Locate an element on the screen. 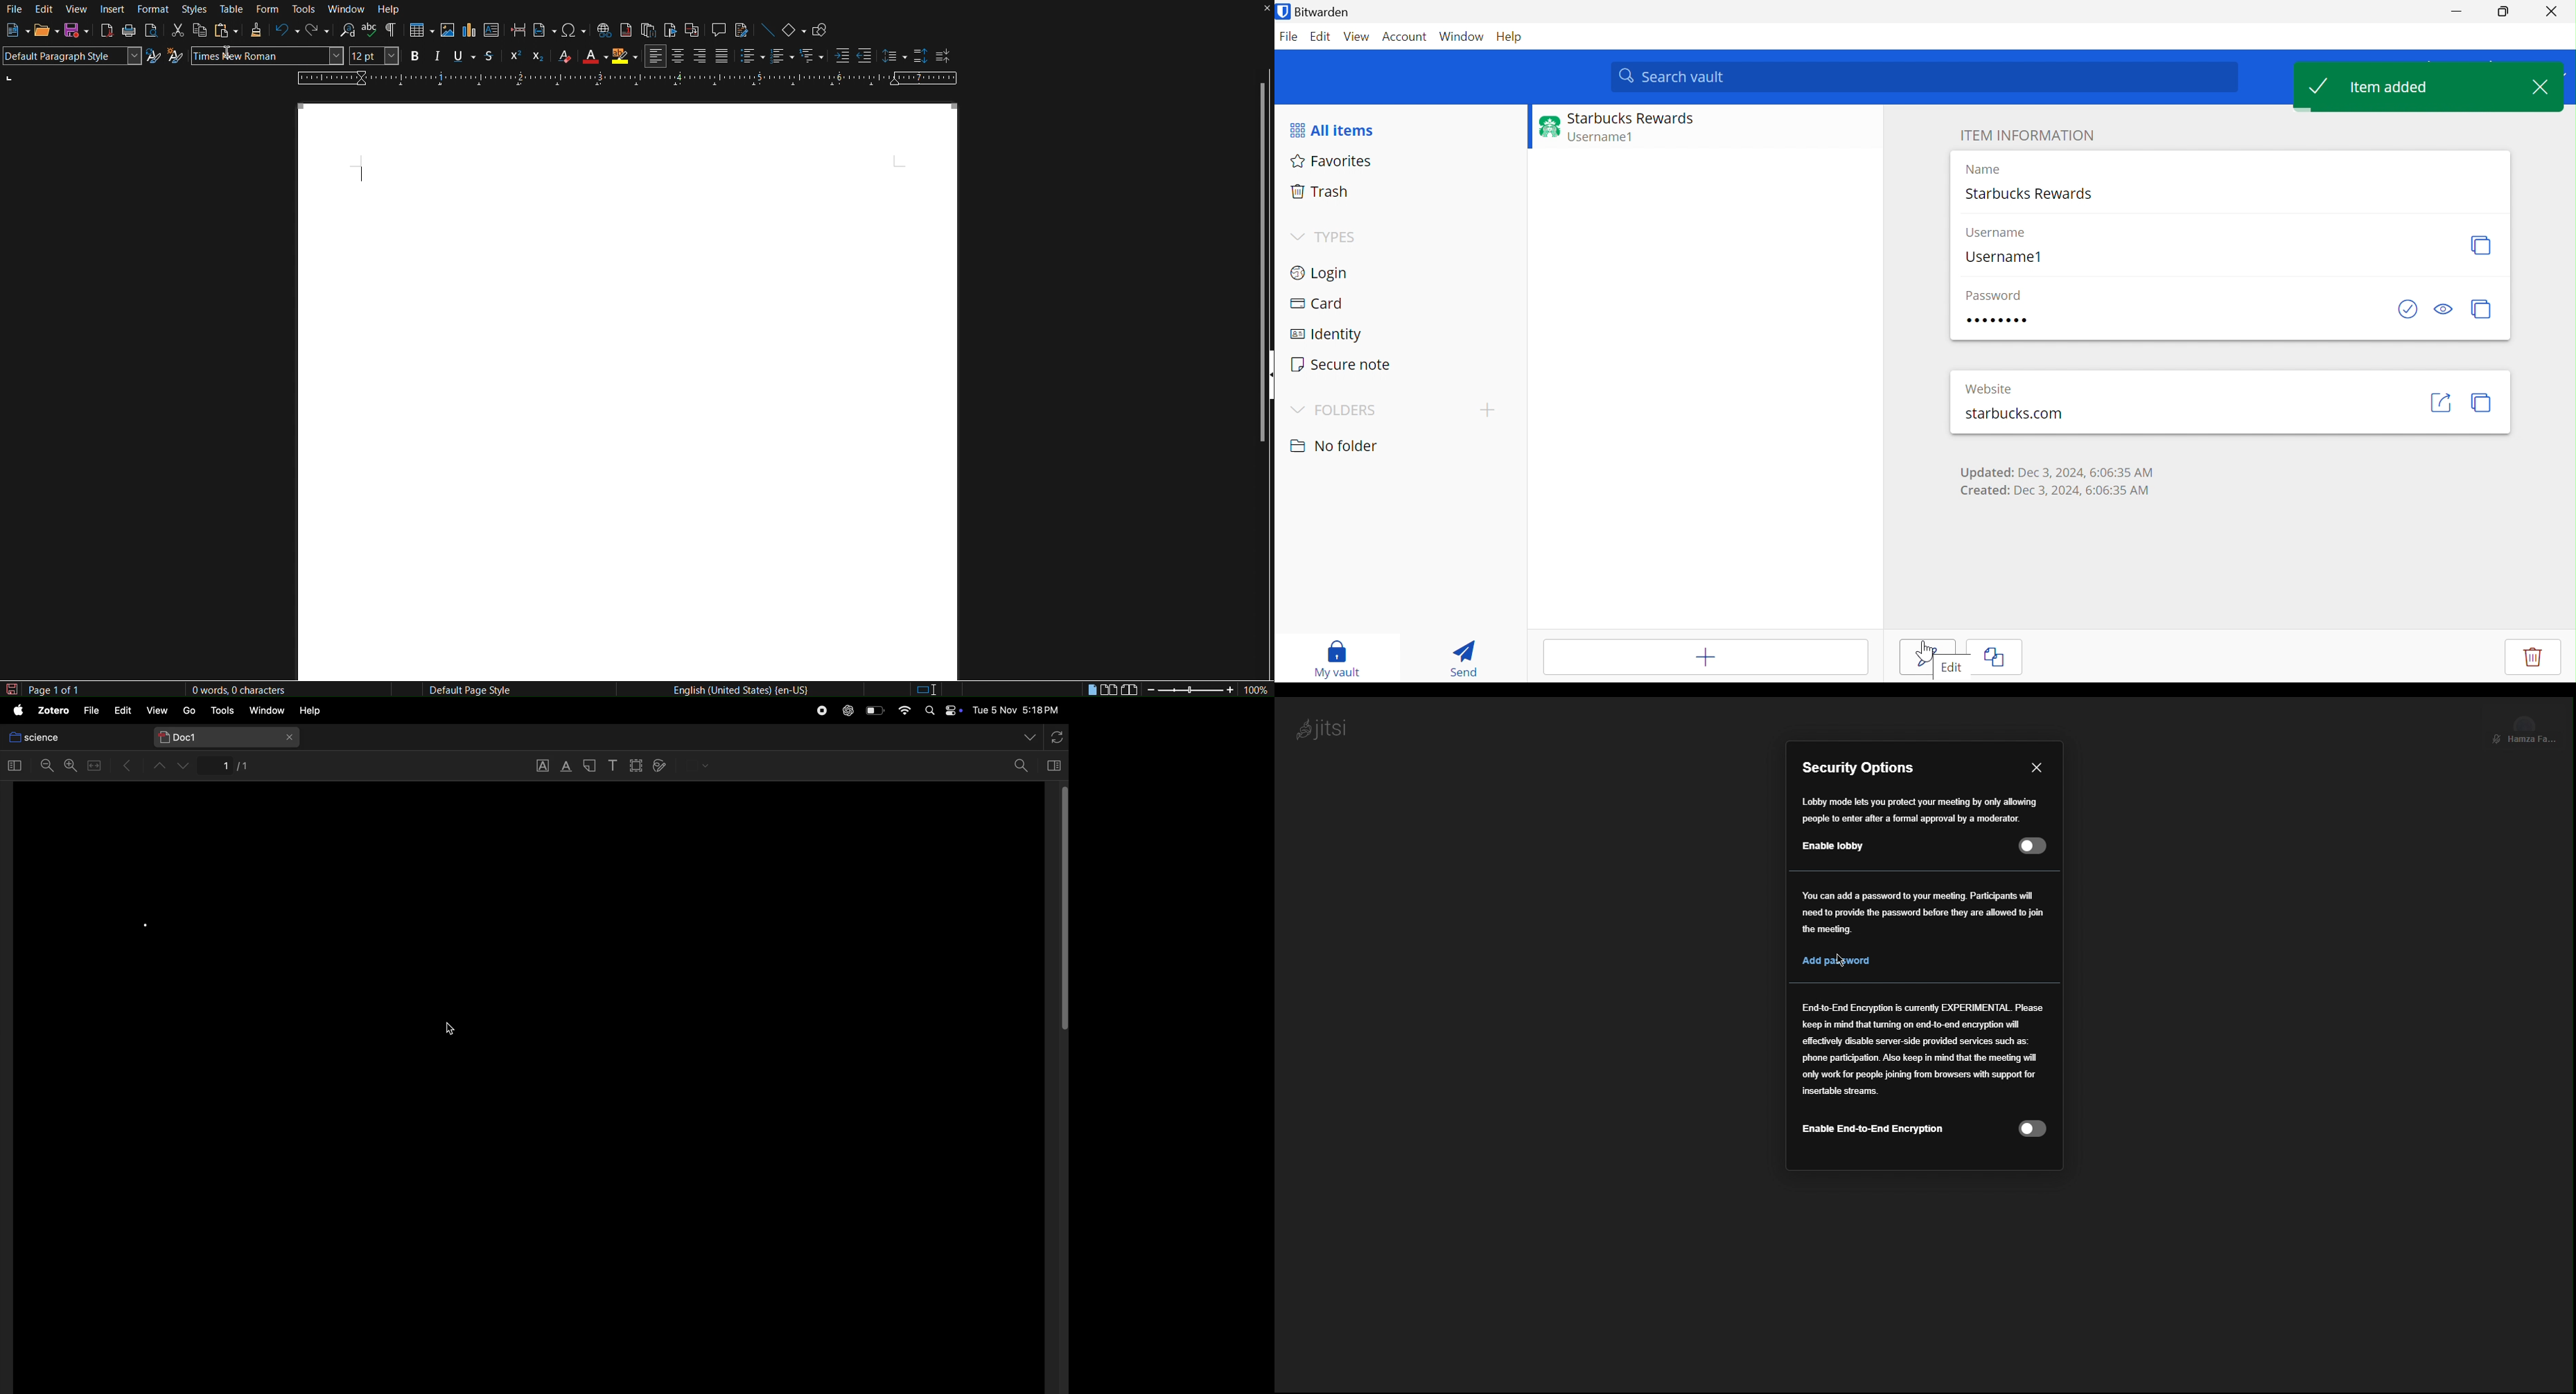  Insert Footnote is located at coordinates (627, 32).